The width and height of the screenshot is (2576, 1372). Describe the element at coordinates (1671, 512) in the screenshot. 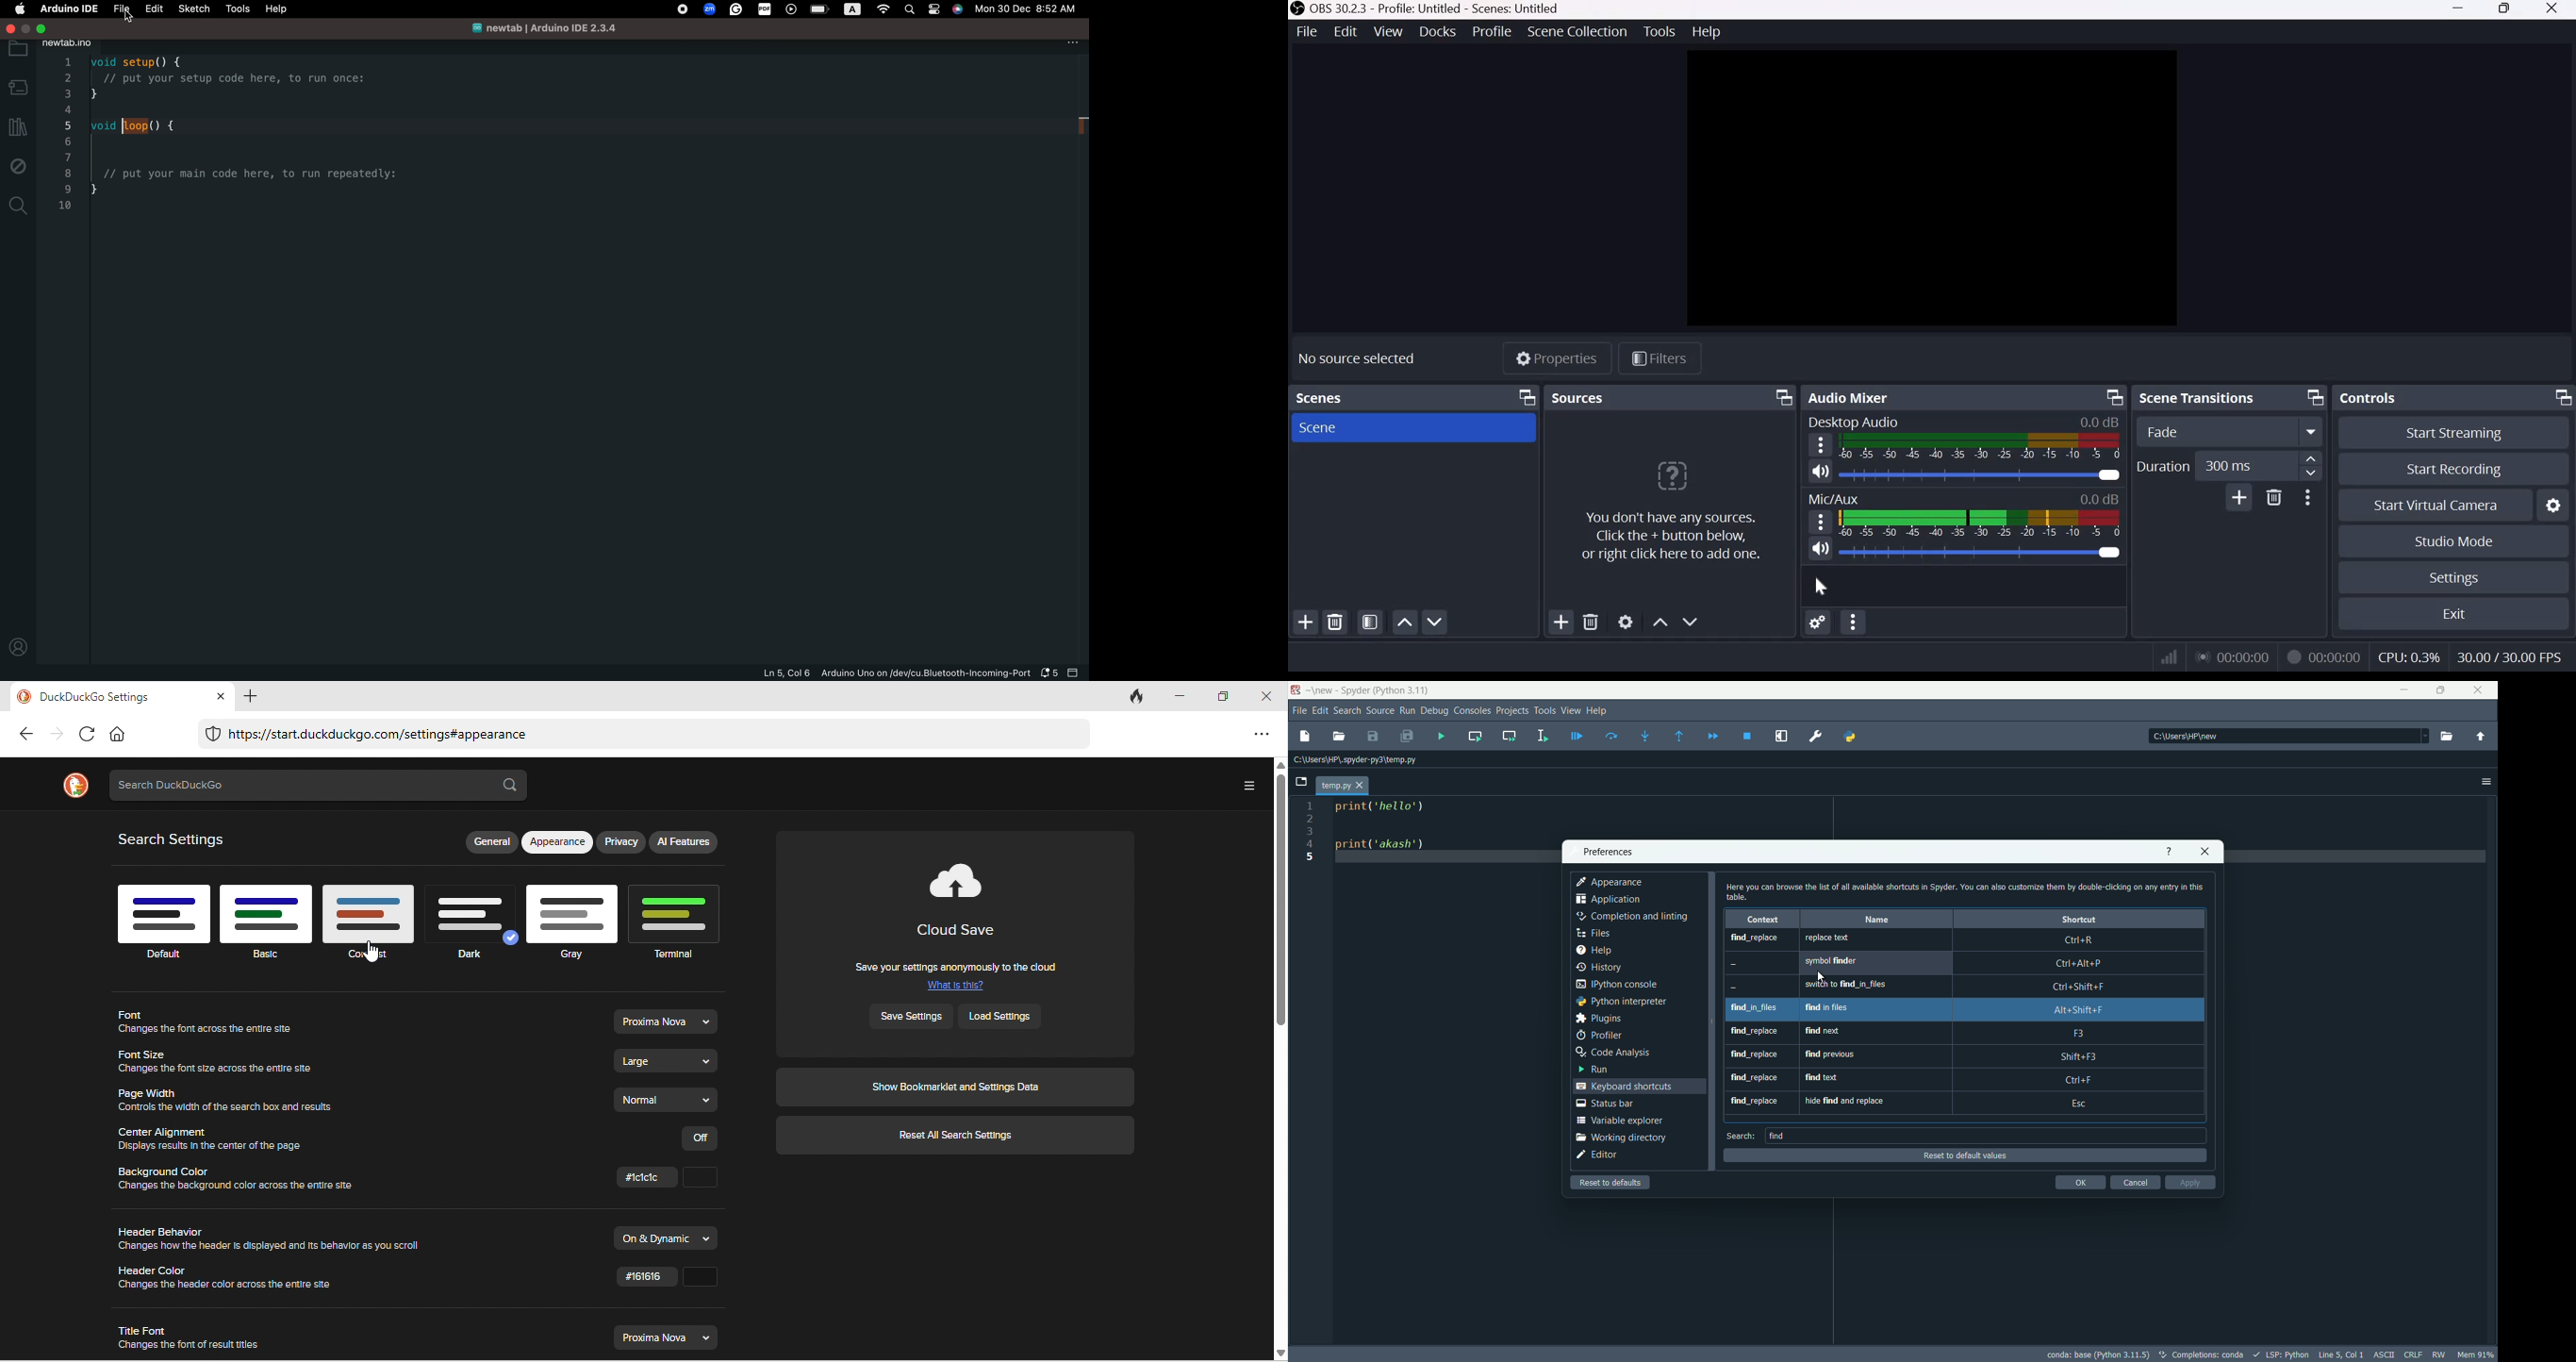

I see `You don't have any sources. Click the + button below, or right click here to add one. ` at that location.